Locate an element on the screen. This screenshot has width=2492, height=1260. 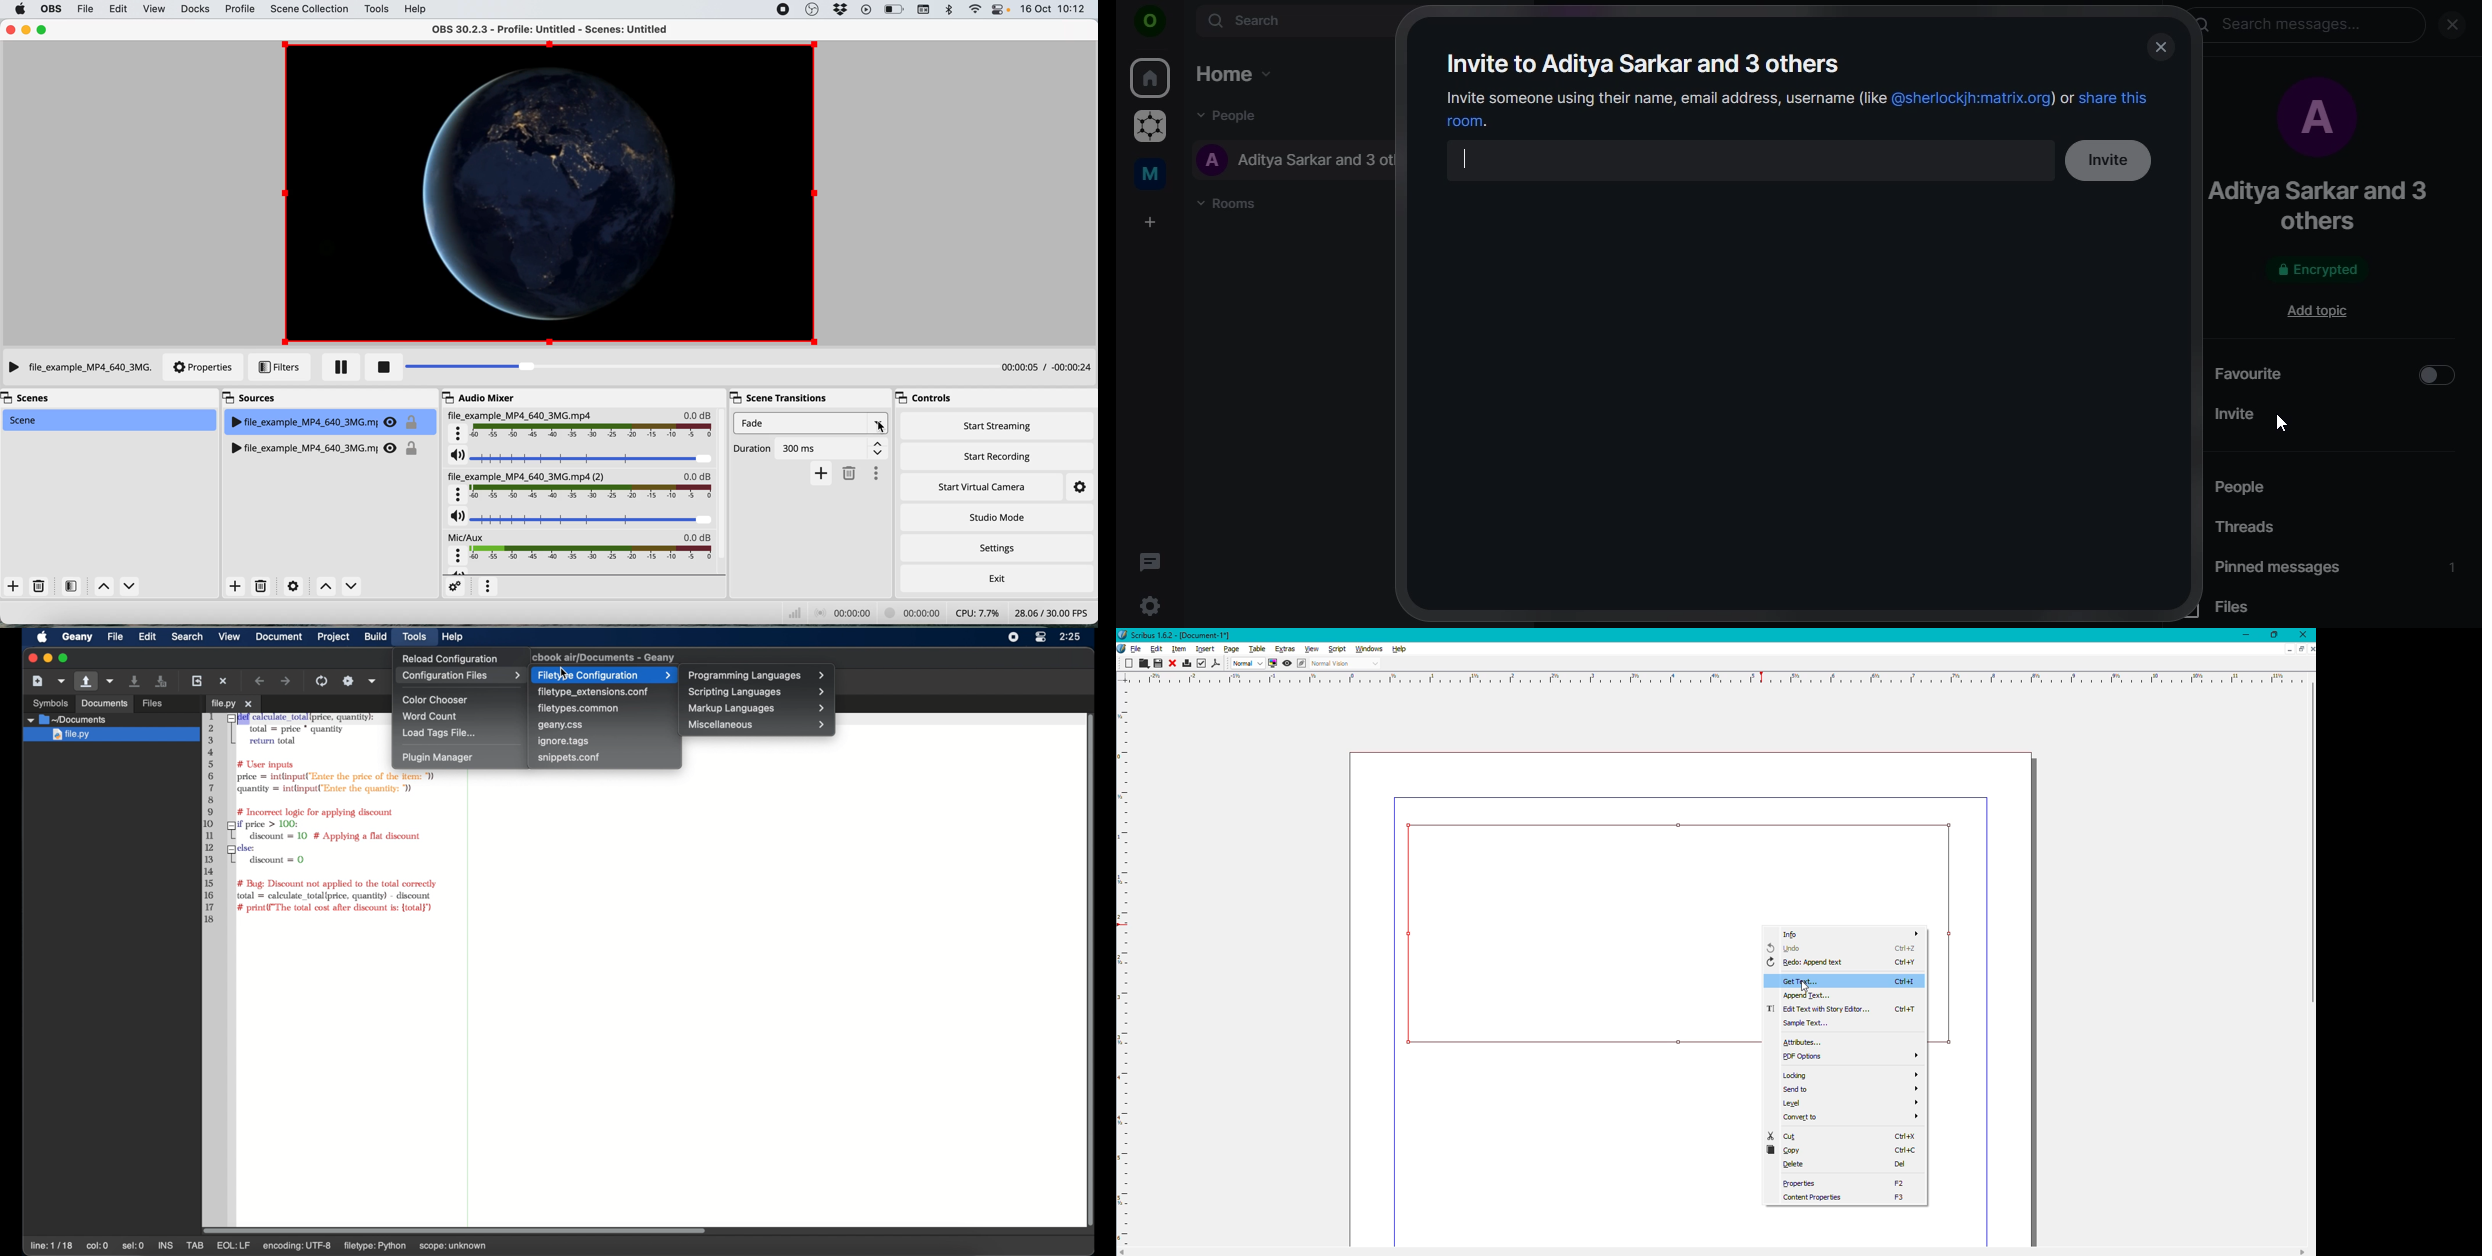
playback timestamp is located at coordinates (1047, 368).